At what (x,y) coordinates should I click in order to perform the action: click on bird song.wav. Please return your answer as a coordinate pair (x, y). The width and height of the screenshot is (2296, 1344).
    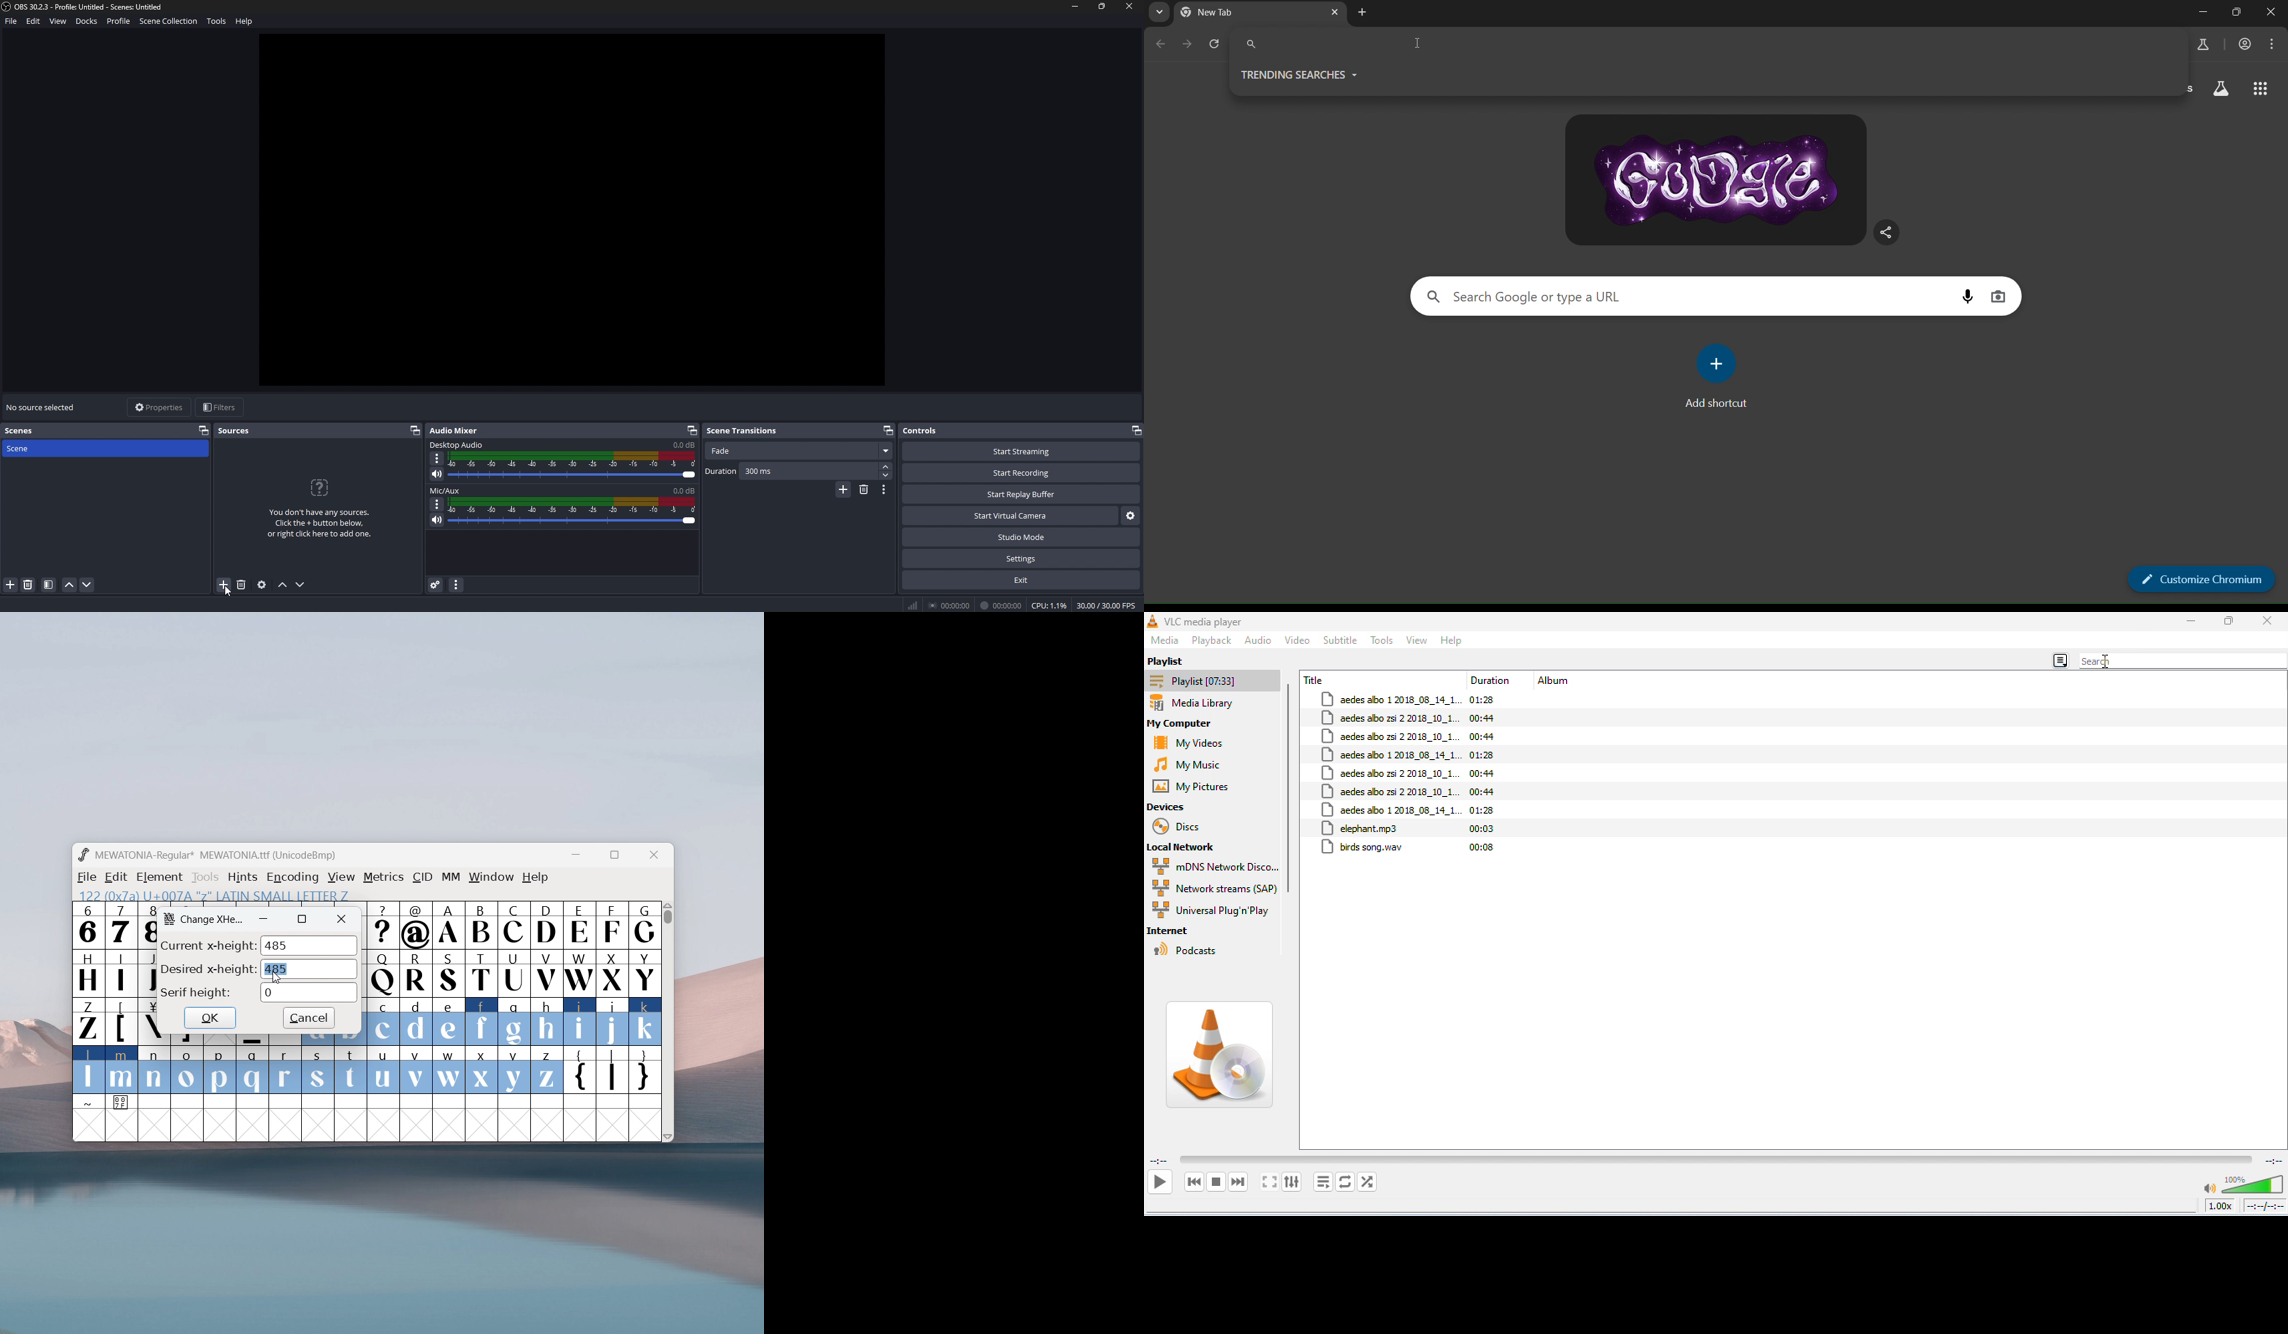
    Looking at the image, I should click on (1364, 848).